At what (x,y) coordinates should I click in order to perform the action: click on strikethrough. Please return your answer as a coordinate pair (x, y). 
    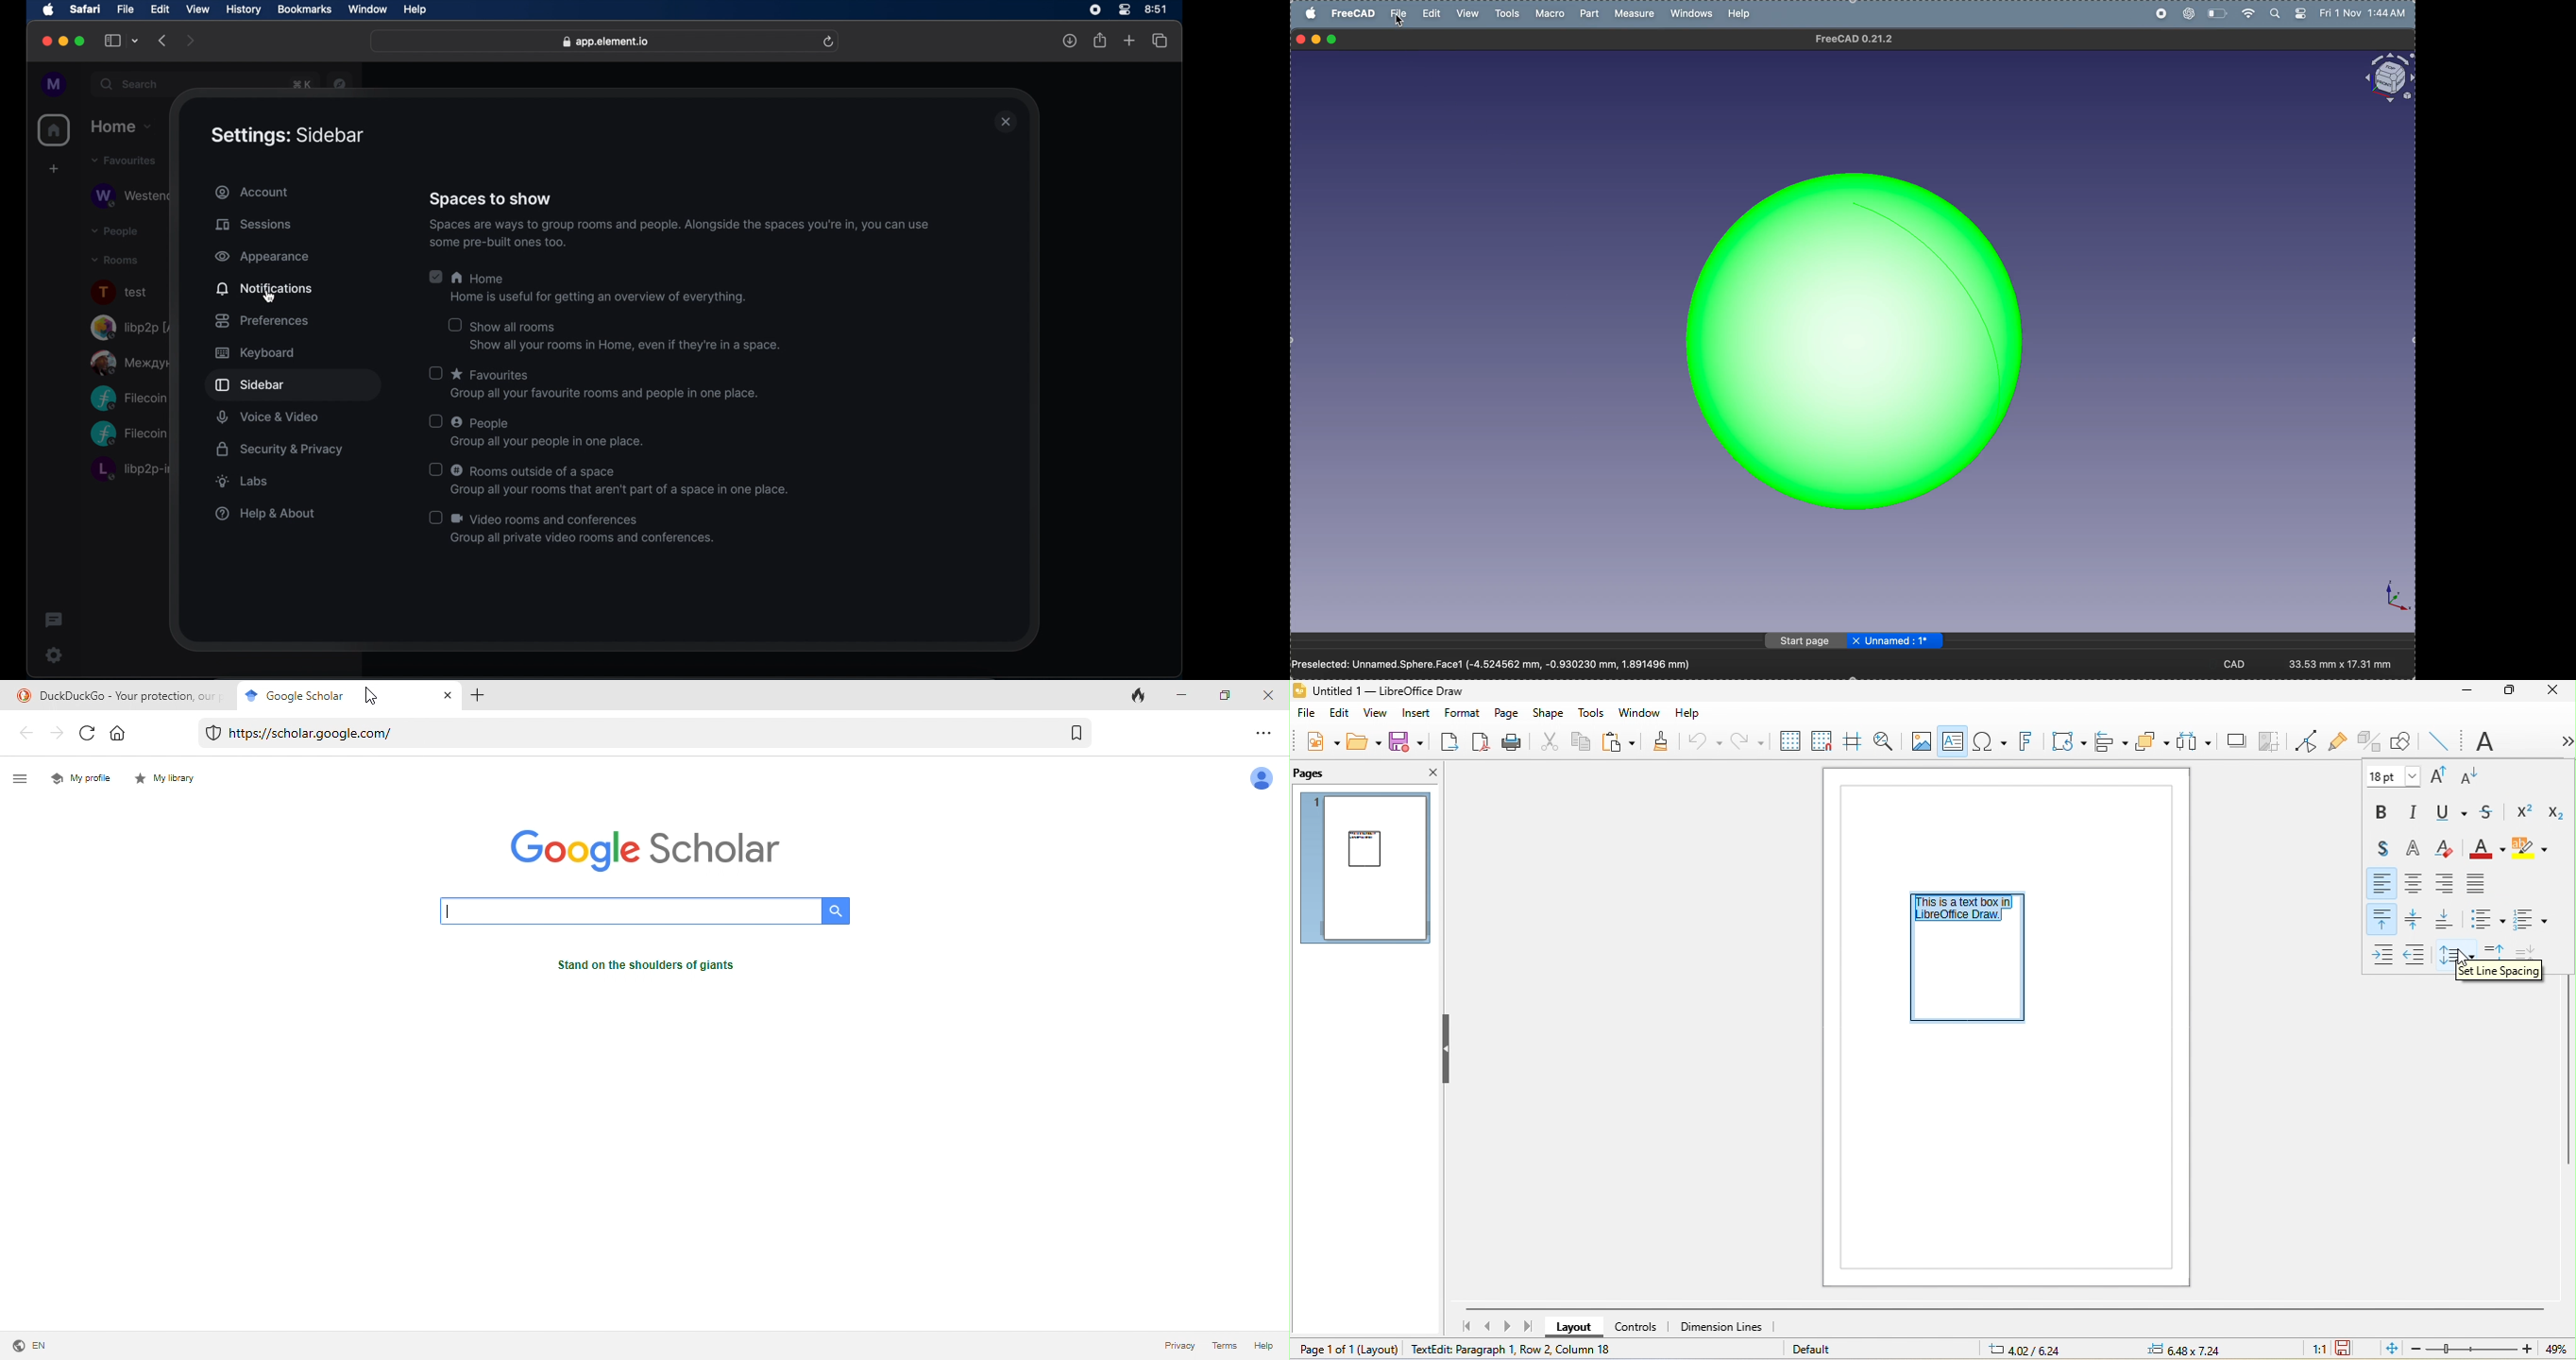
    Looking at the image, I should click on (2491, 811).